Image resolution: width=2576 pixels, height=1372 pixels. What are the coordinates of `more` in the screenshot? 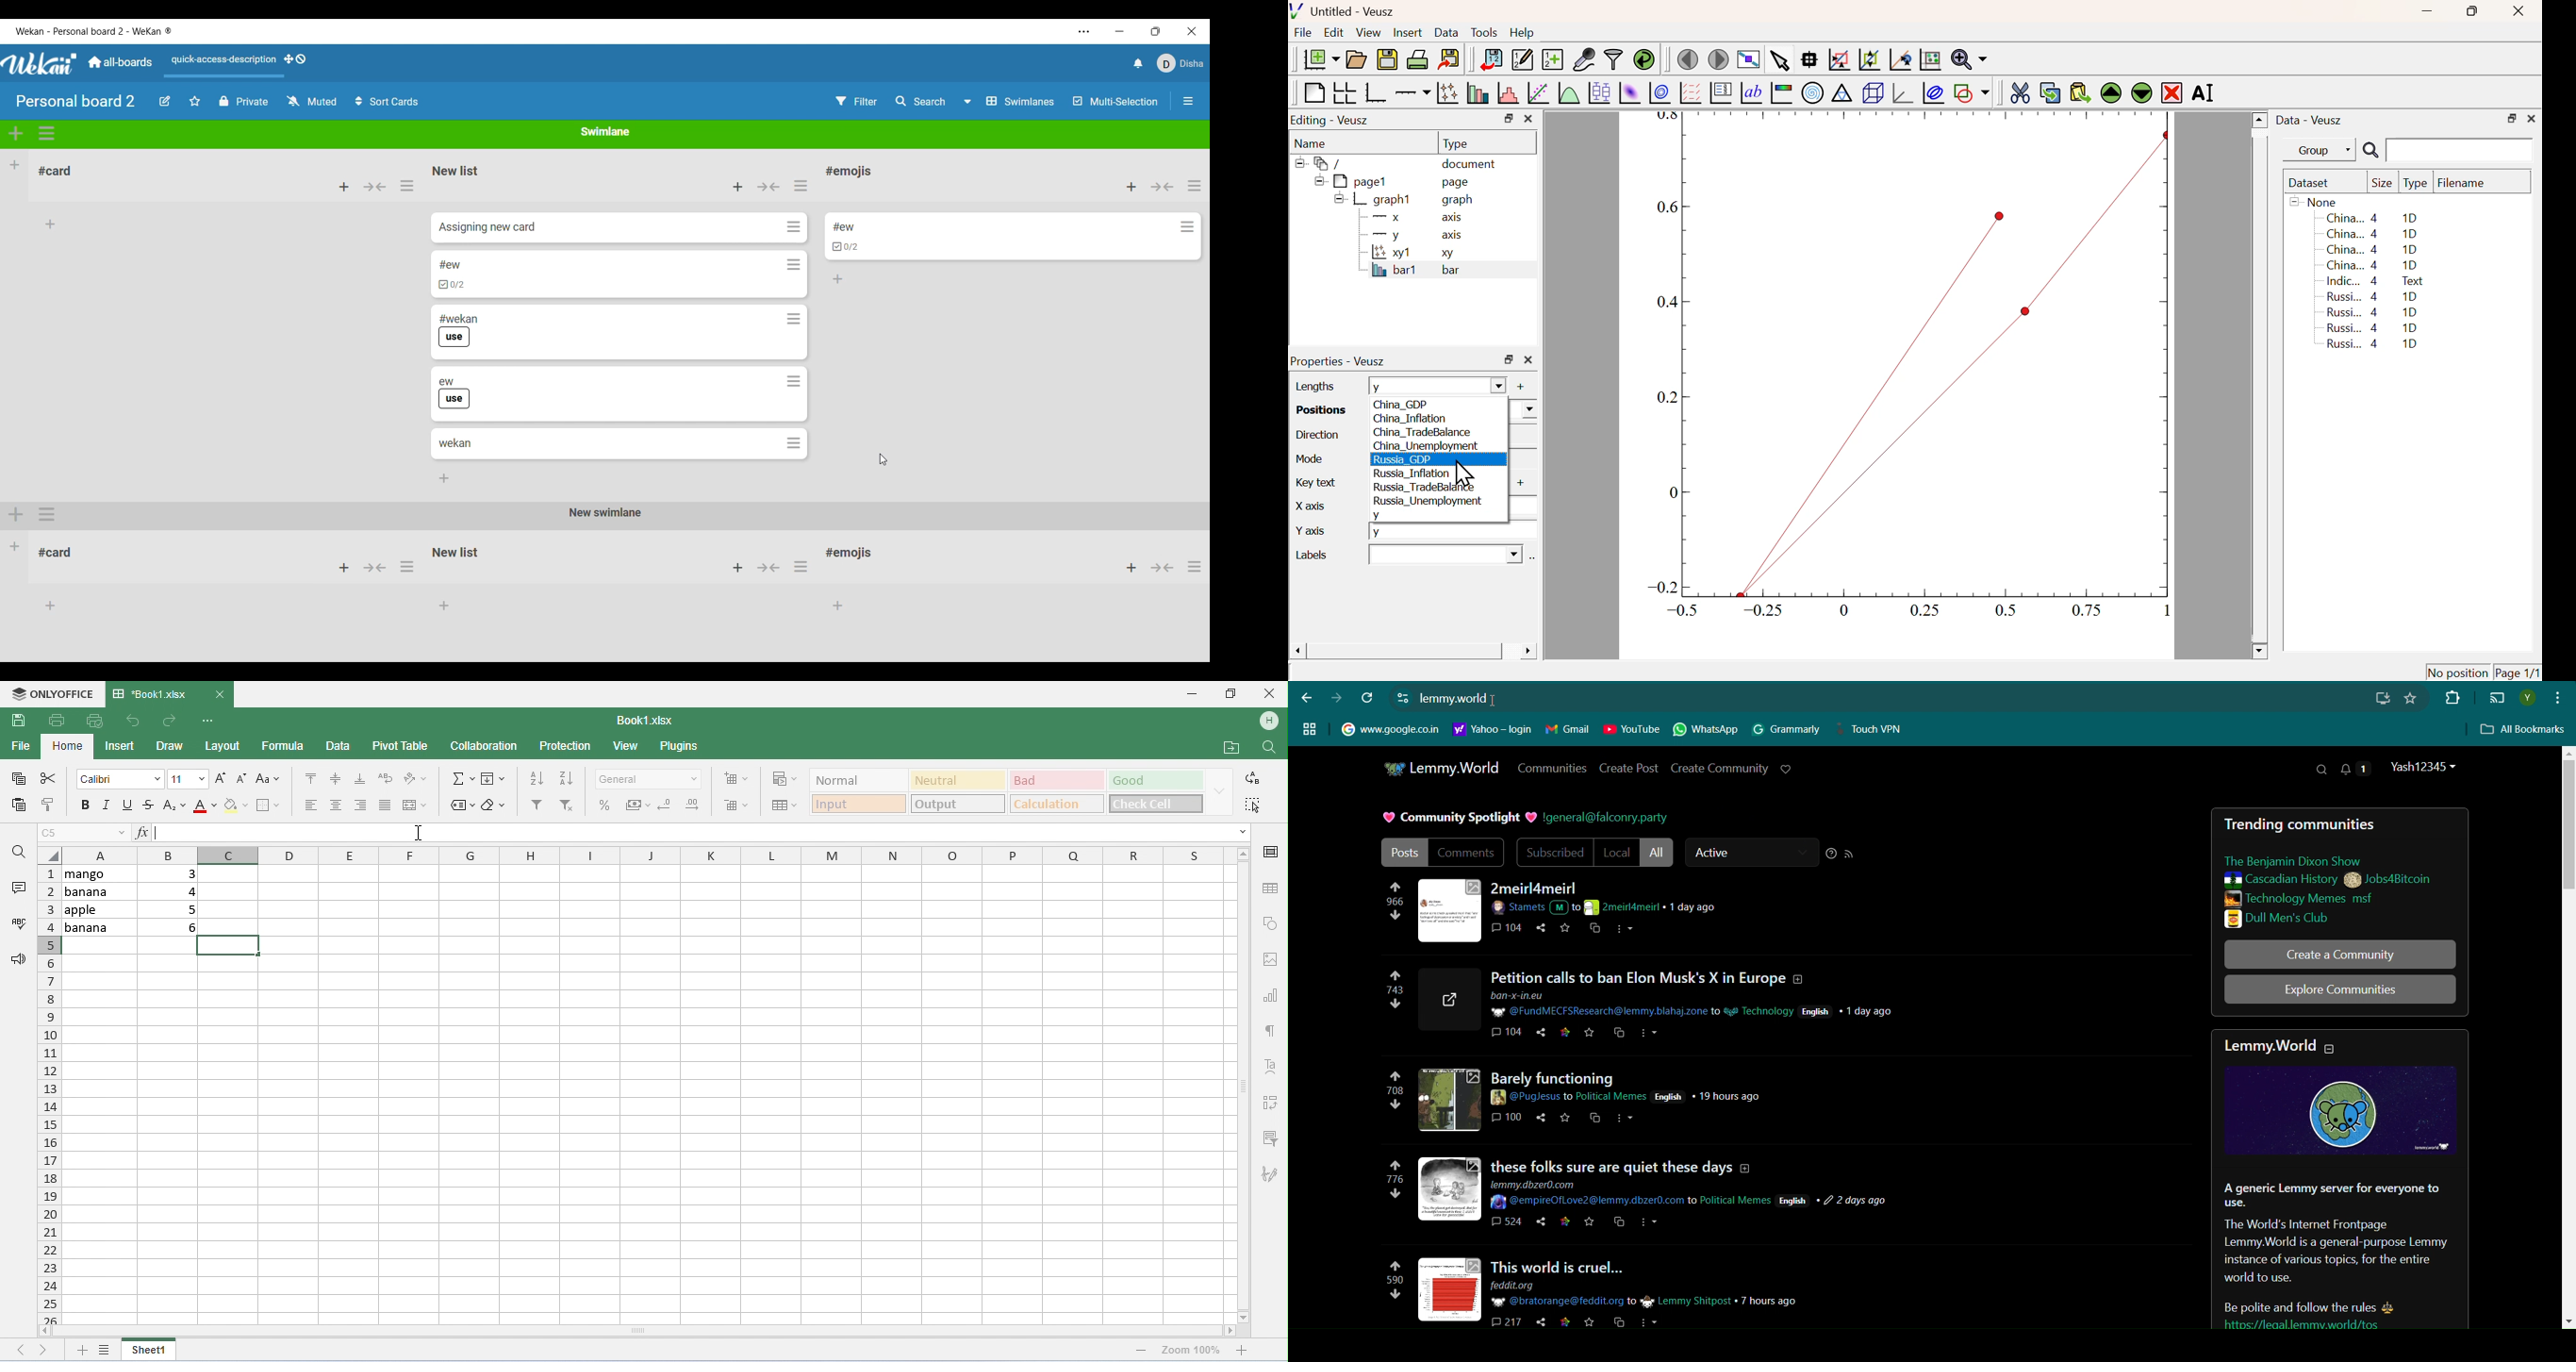 It's located at (1650, 1227).